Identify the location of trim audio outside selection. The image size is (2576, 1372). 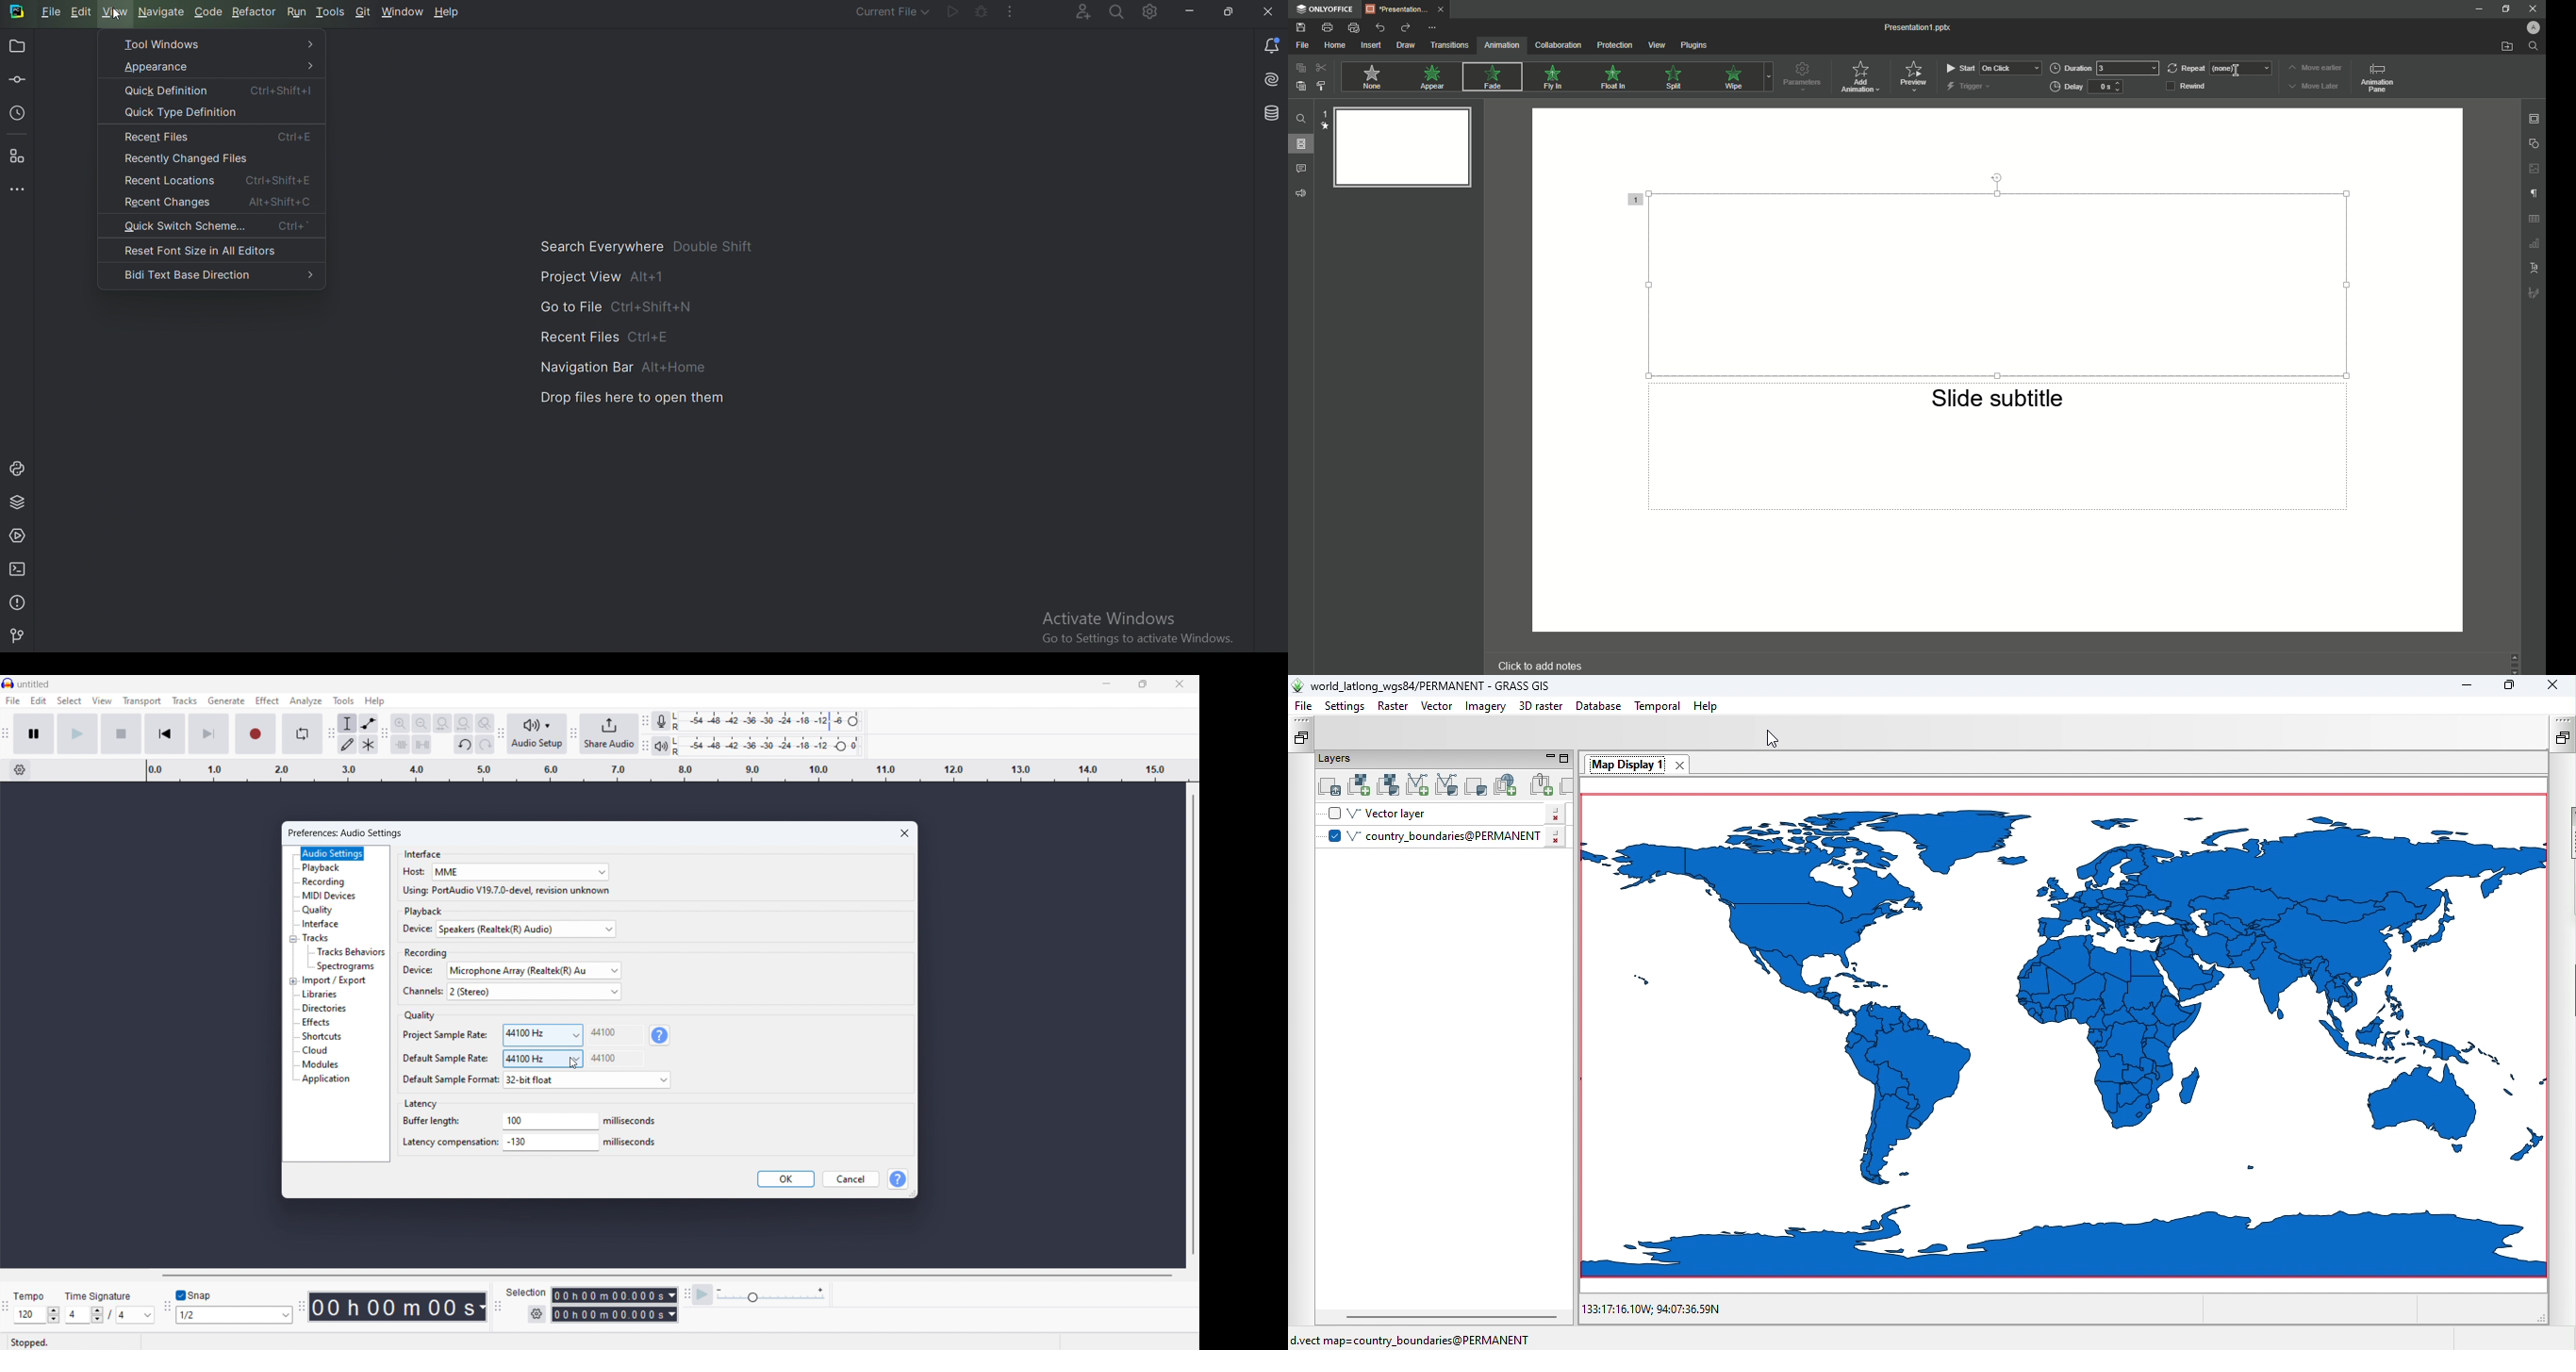
(401, 745).